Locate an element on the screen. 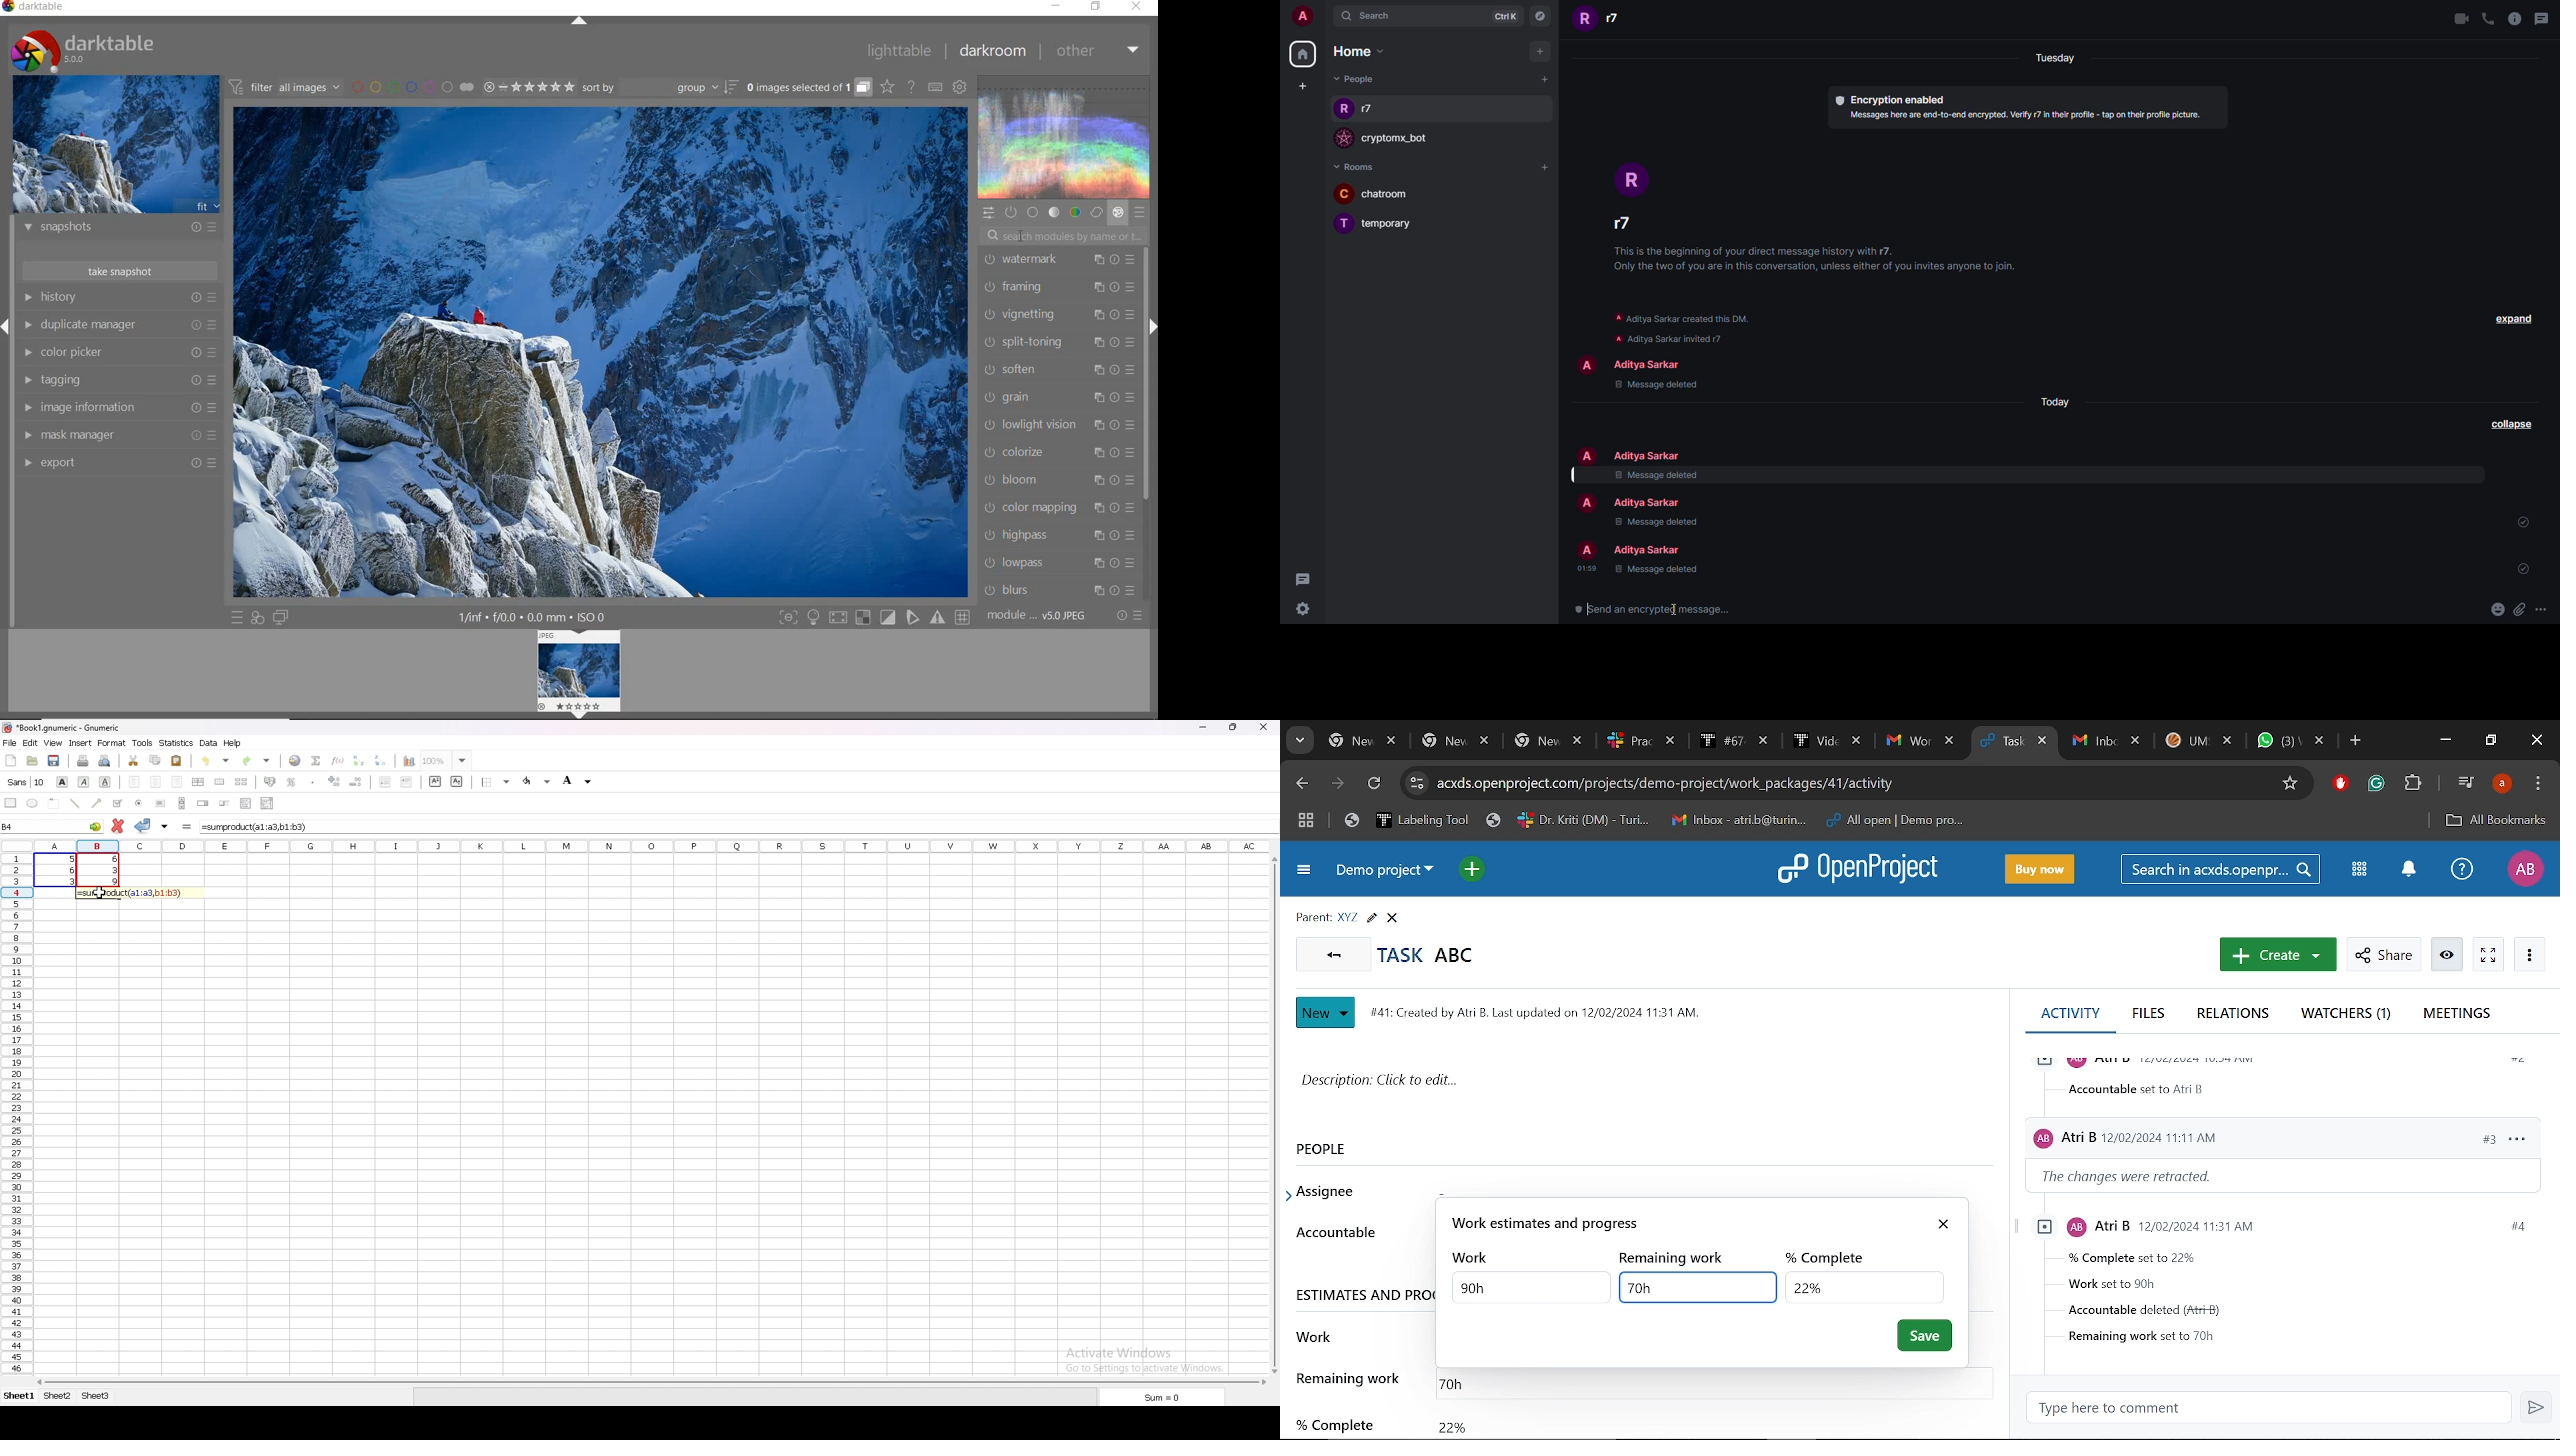 The image size is (2576, 1456). highpass is located at coordinates (1060, 537).